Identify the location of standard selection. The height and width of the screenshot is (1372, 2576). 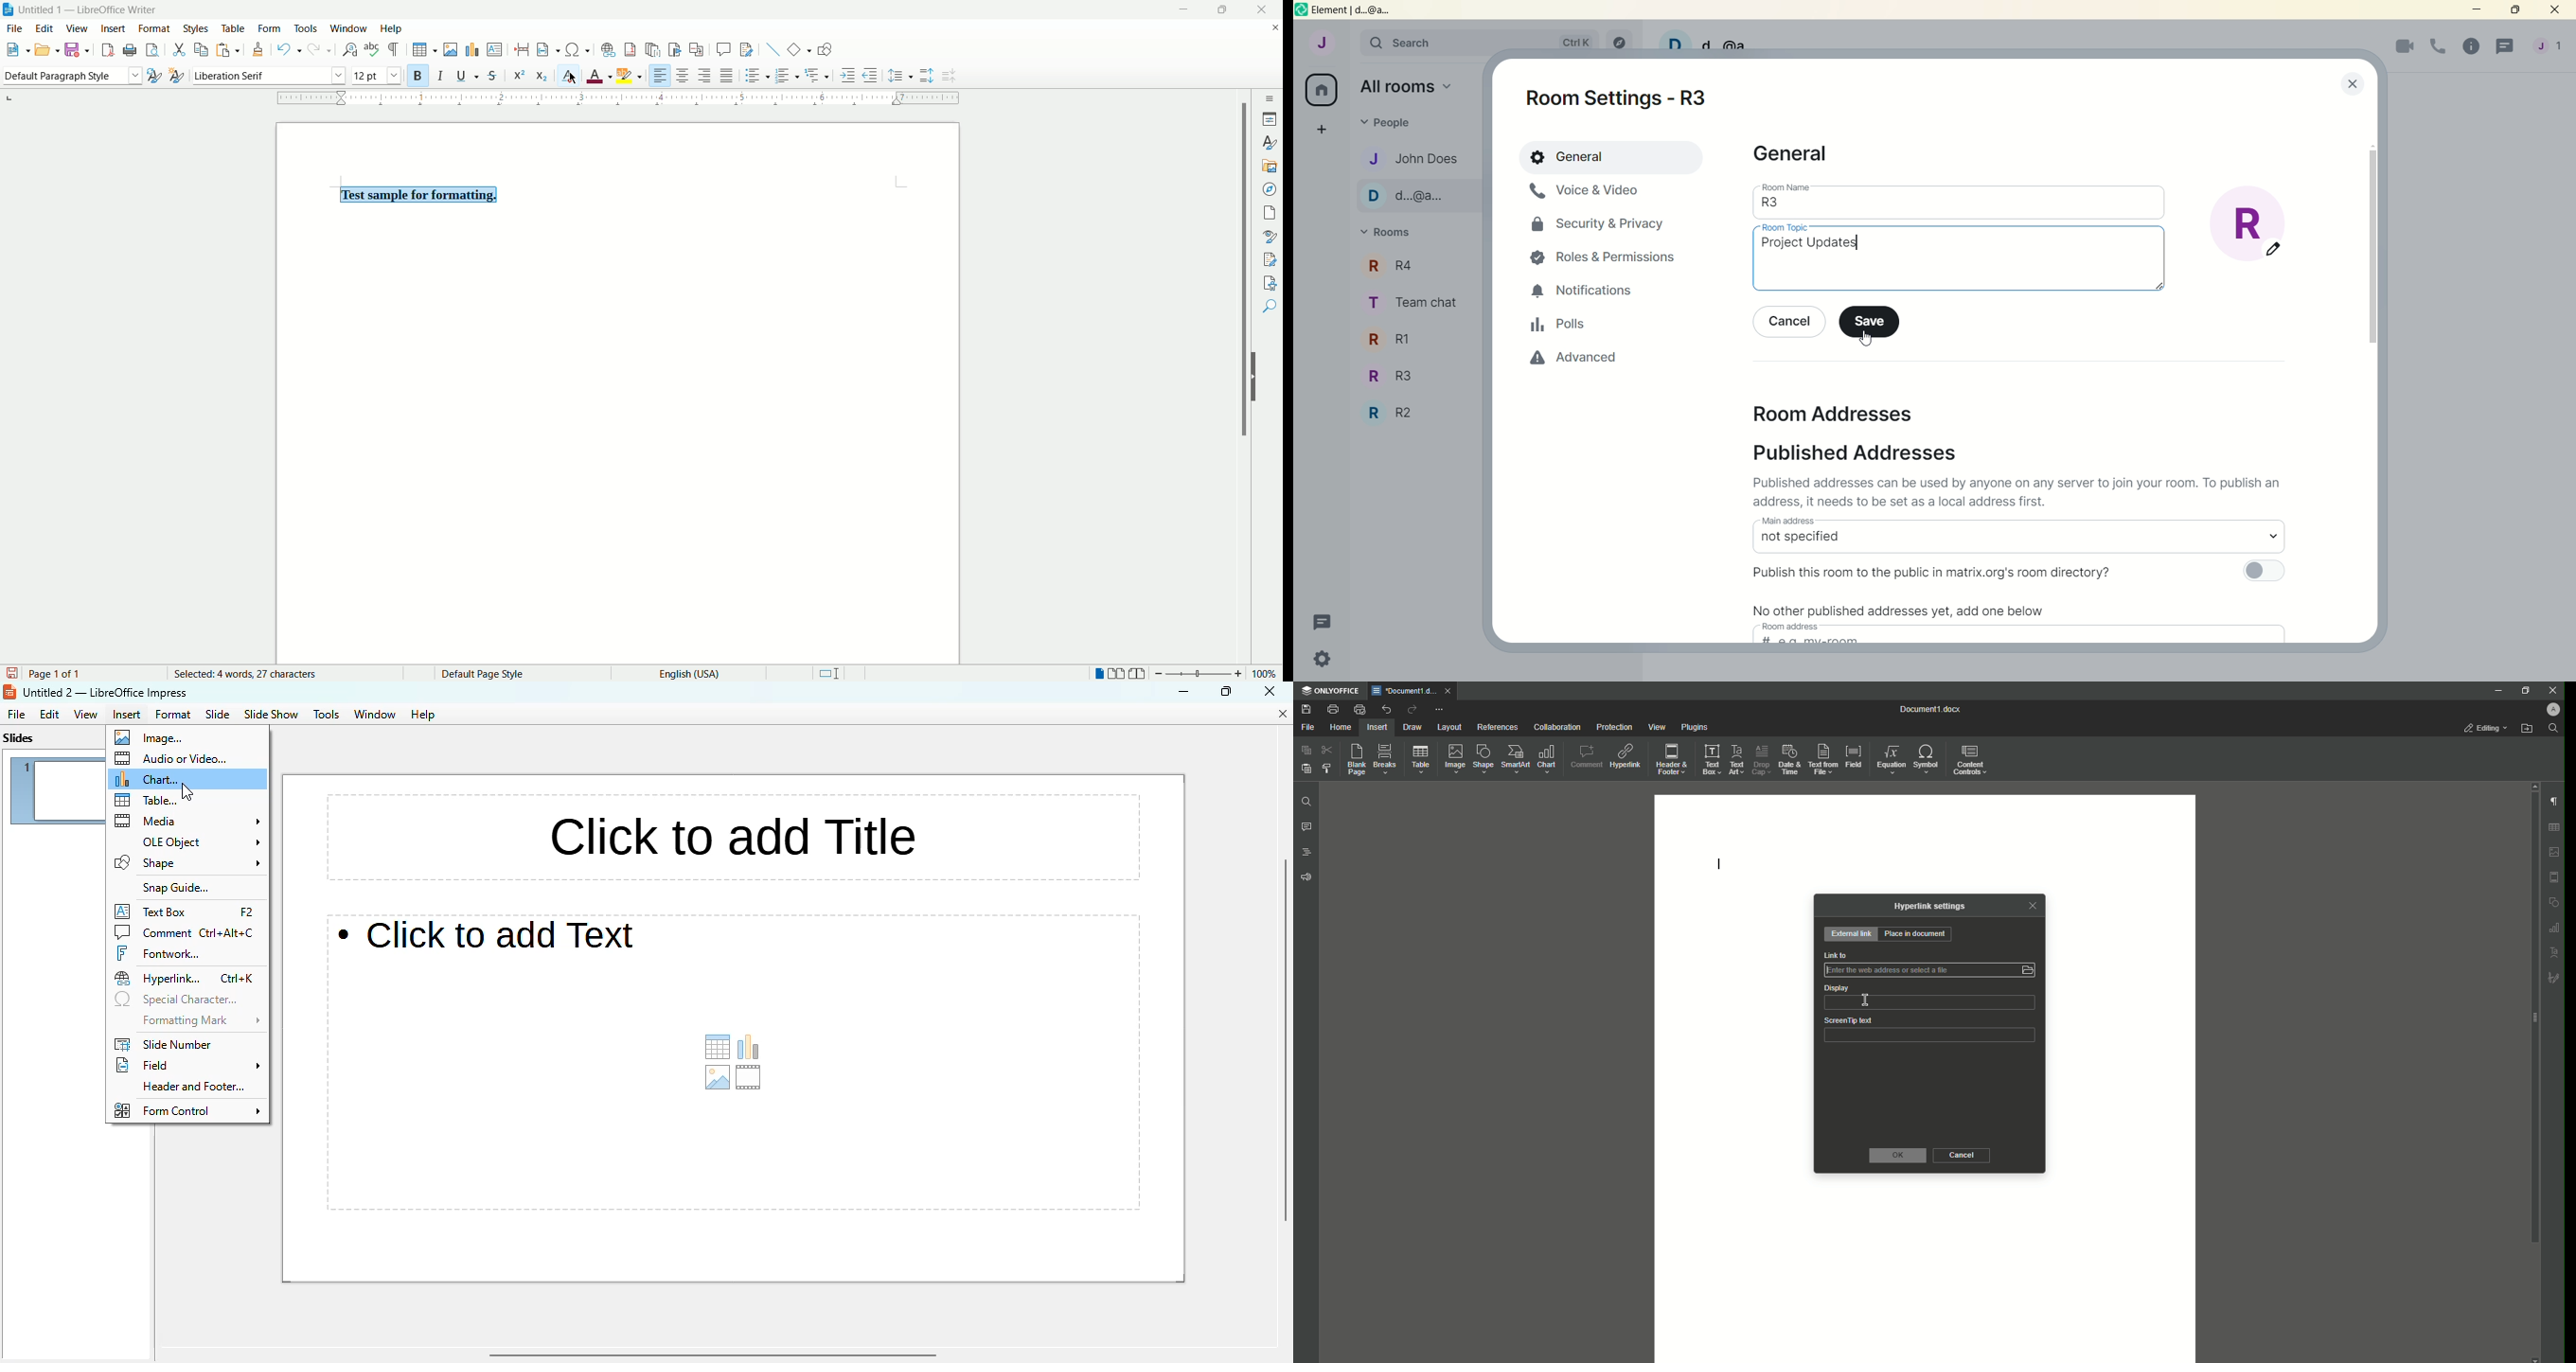
(839, 673).